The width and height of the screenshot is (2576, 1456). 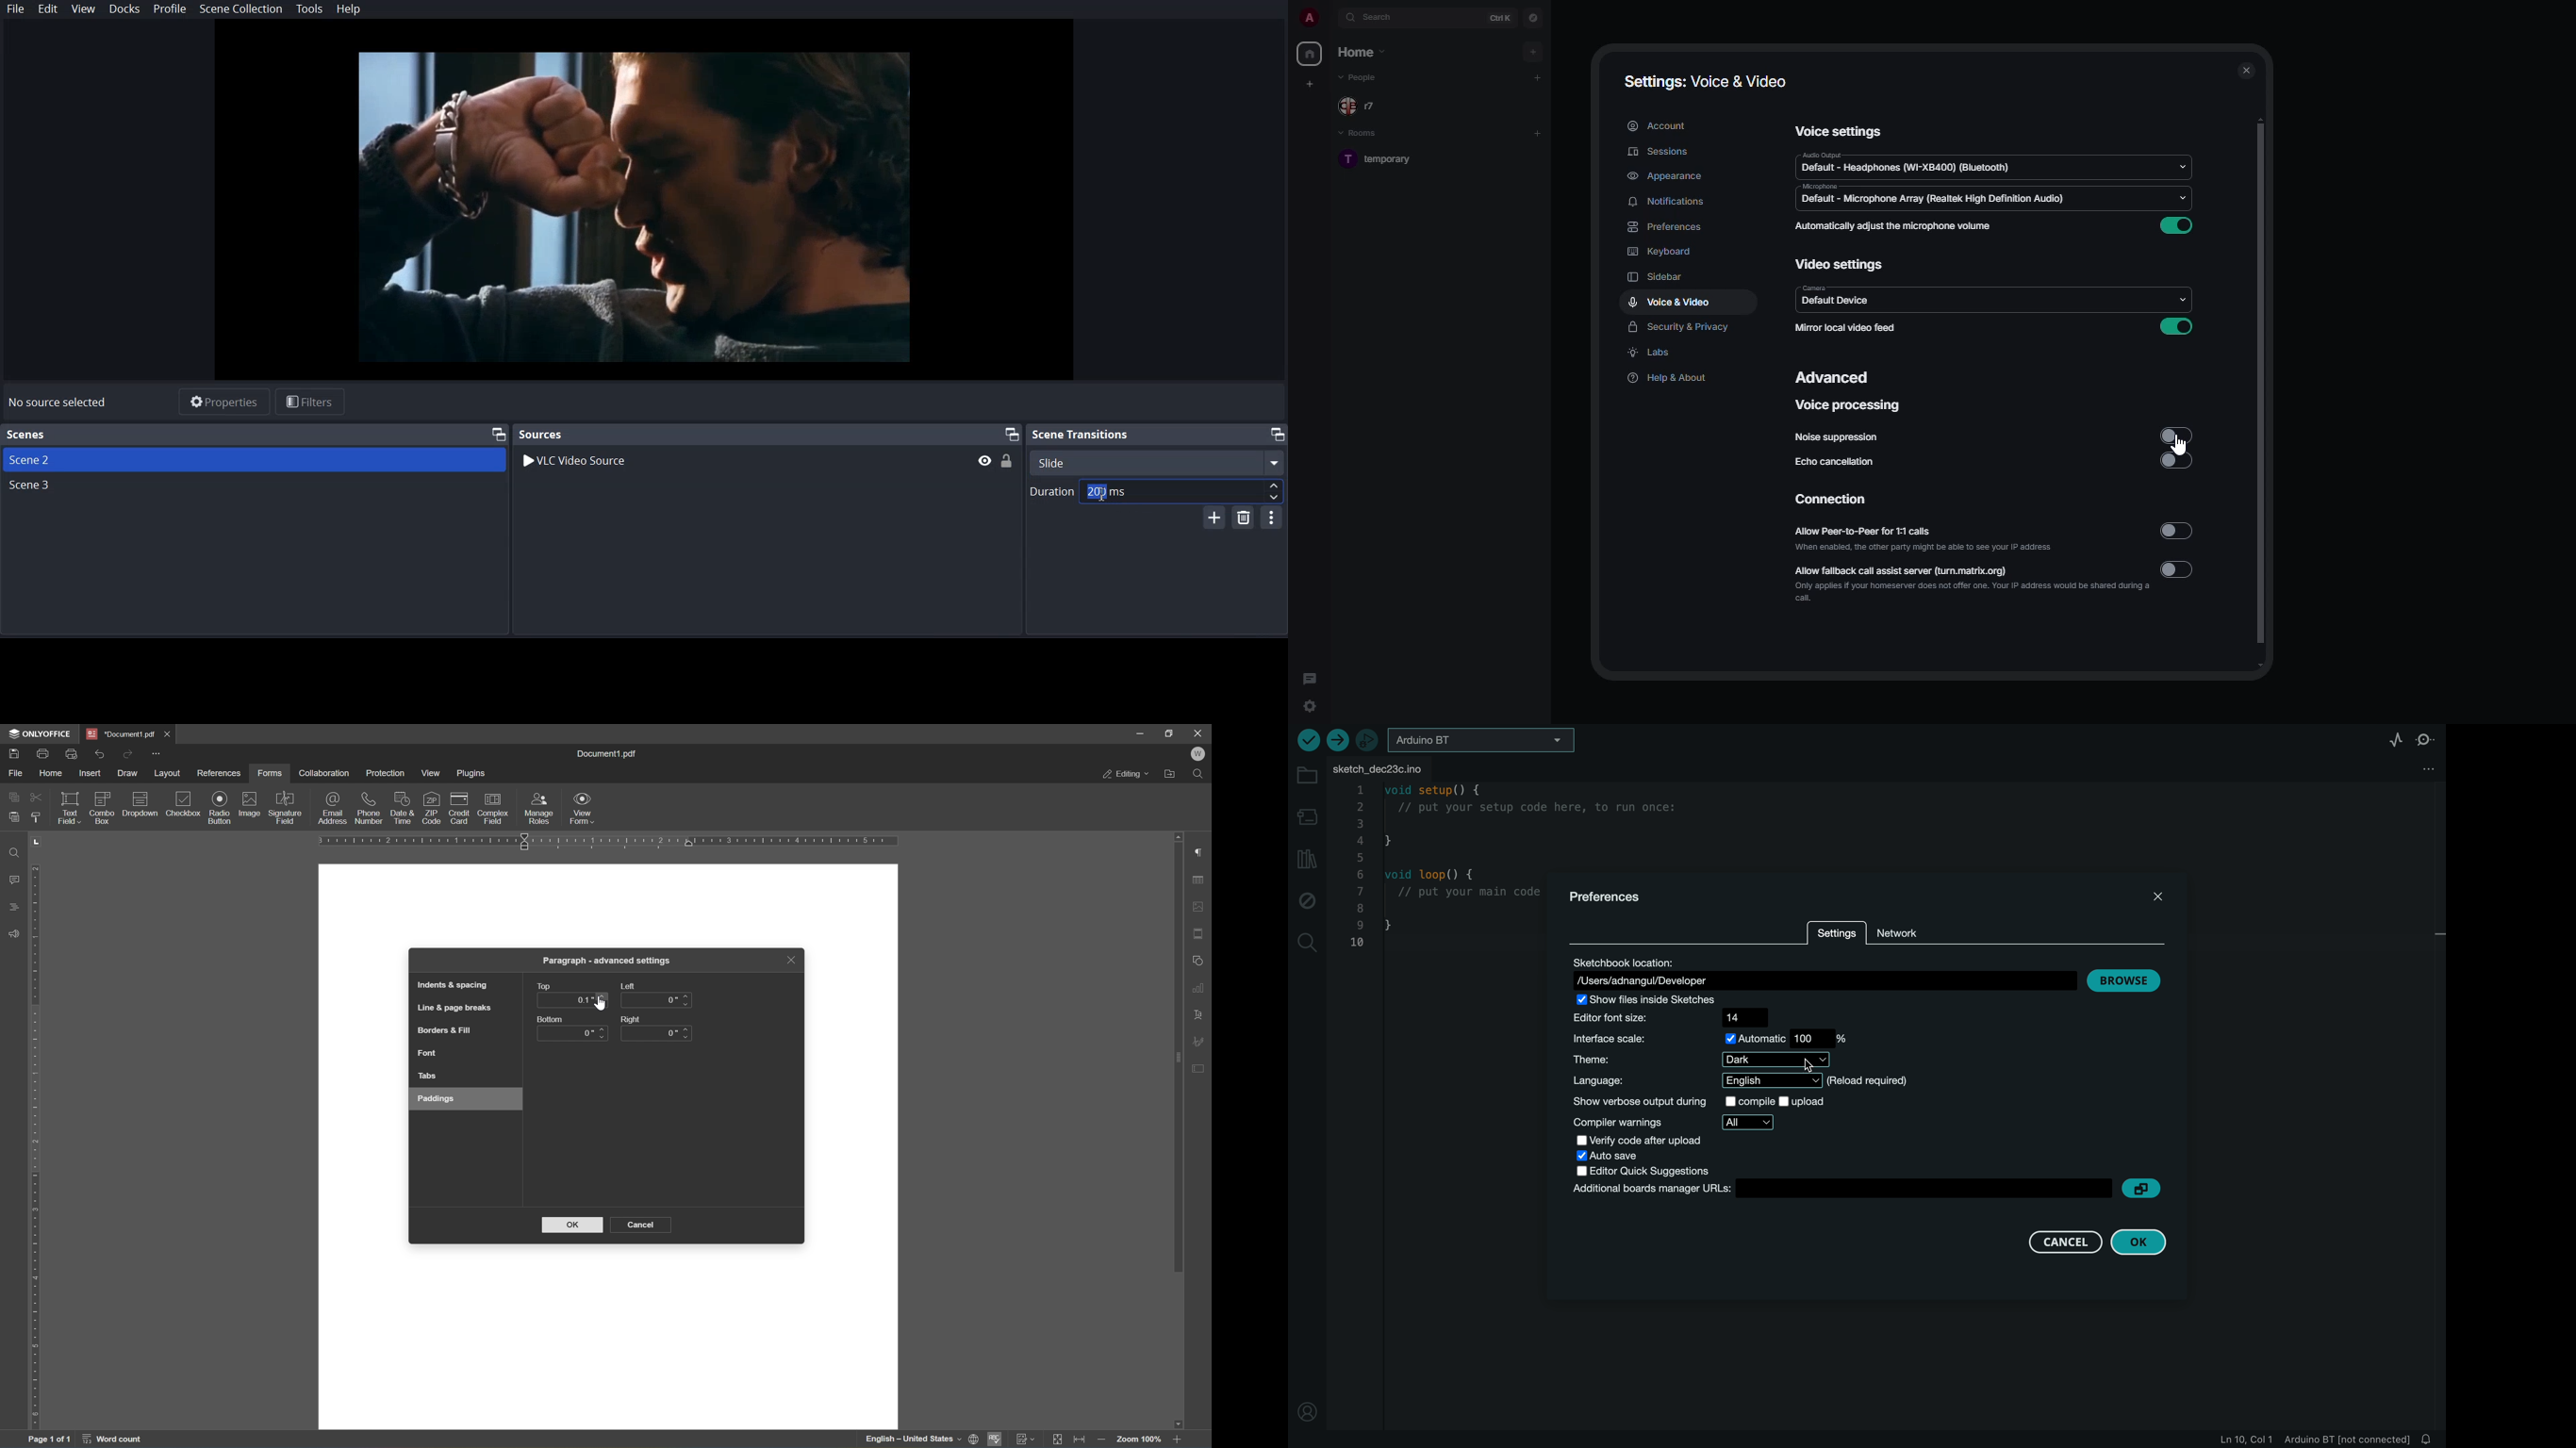 I want to click on Scene, so click(x=33, y=486).